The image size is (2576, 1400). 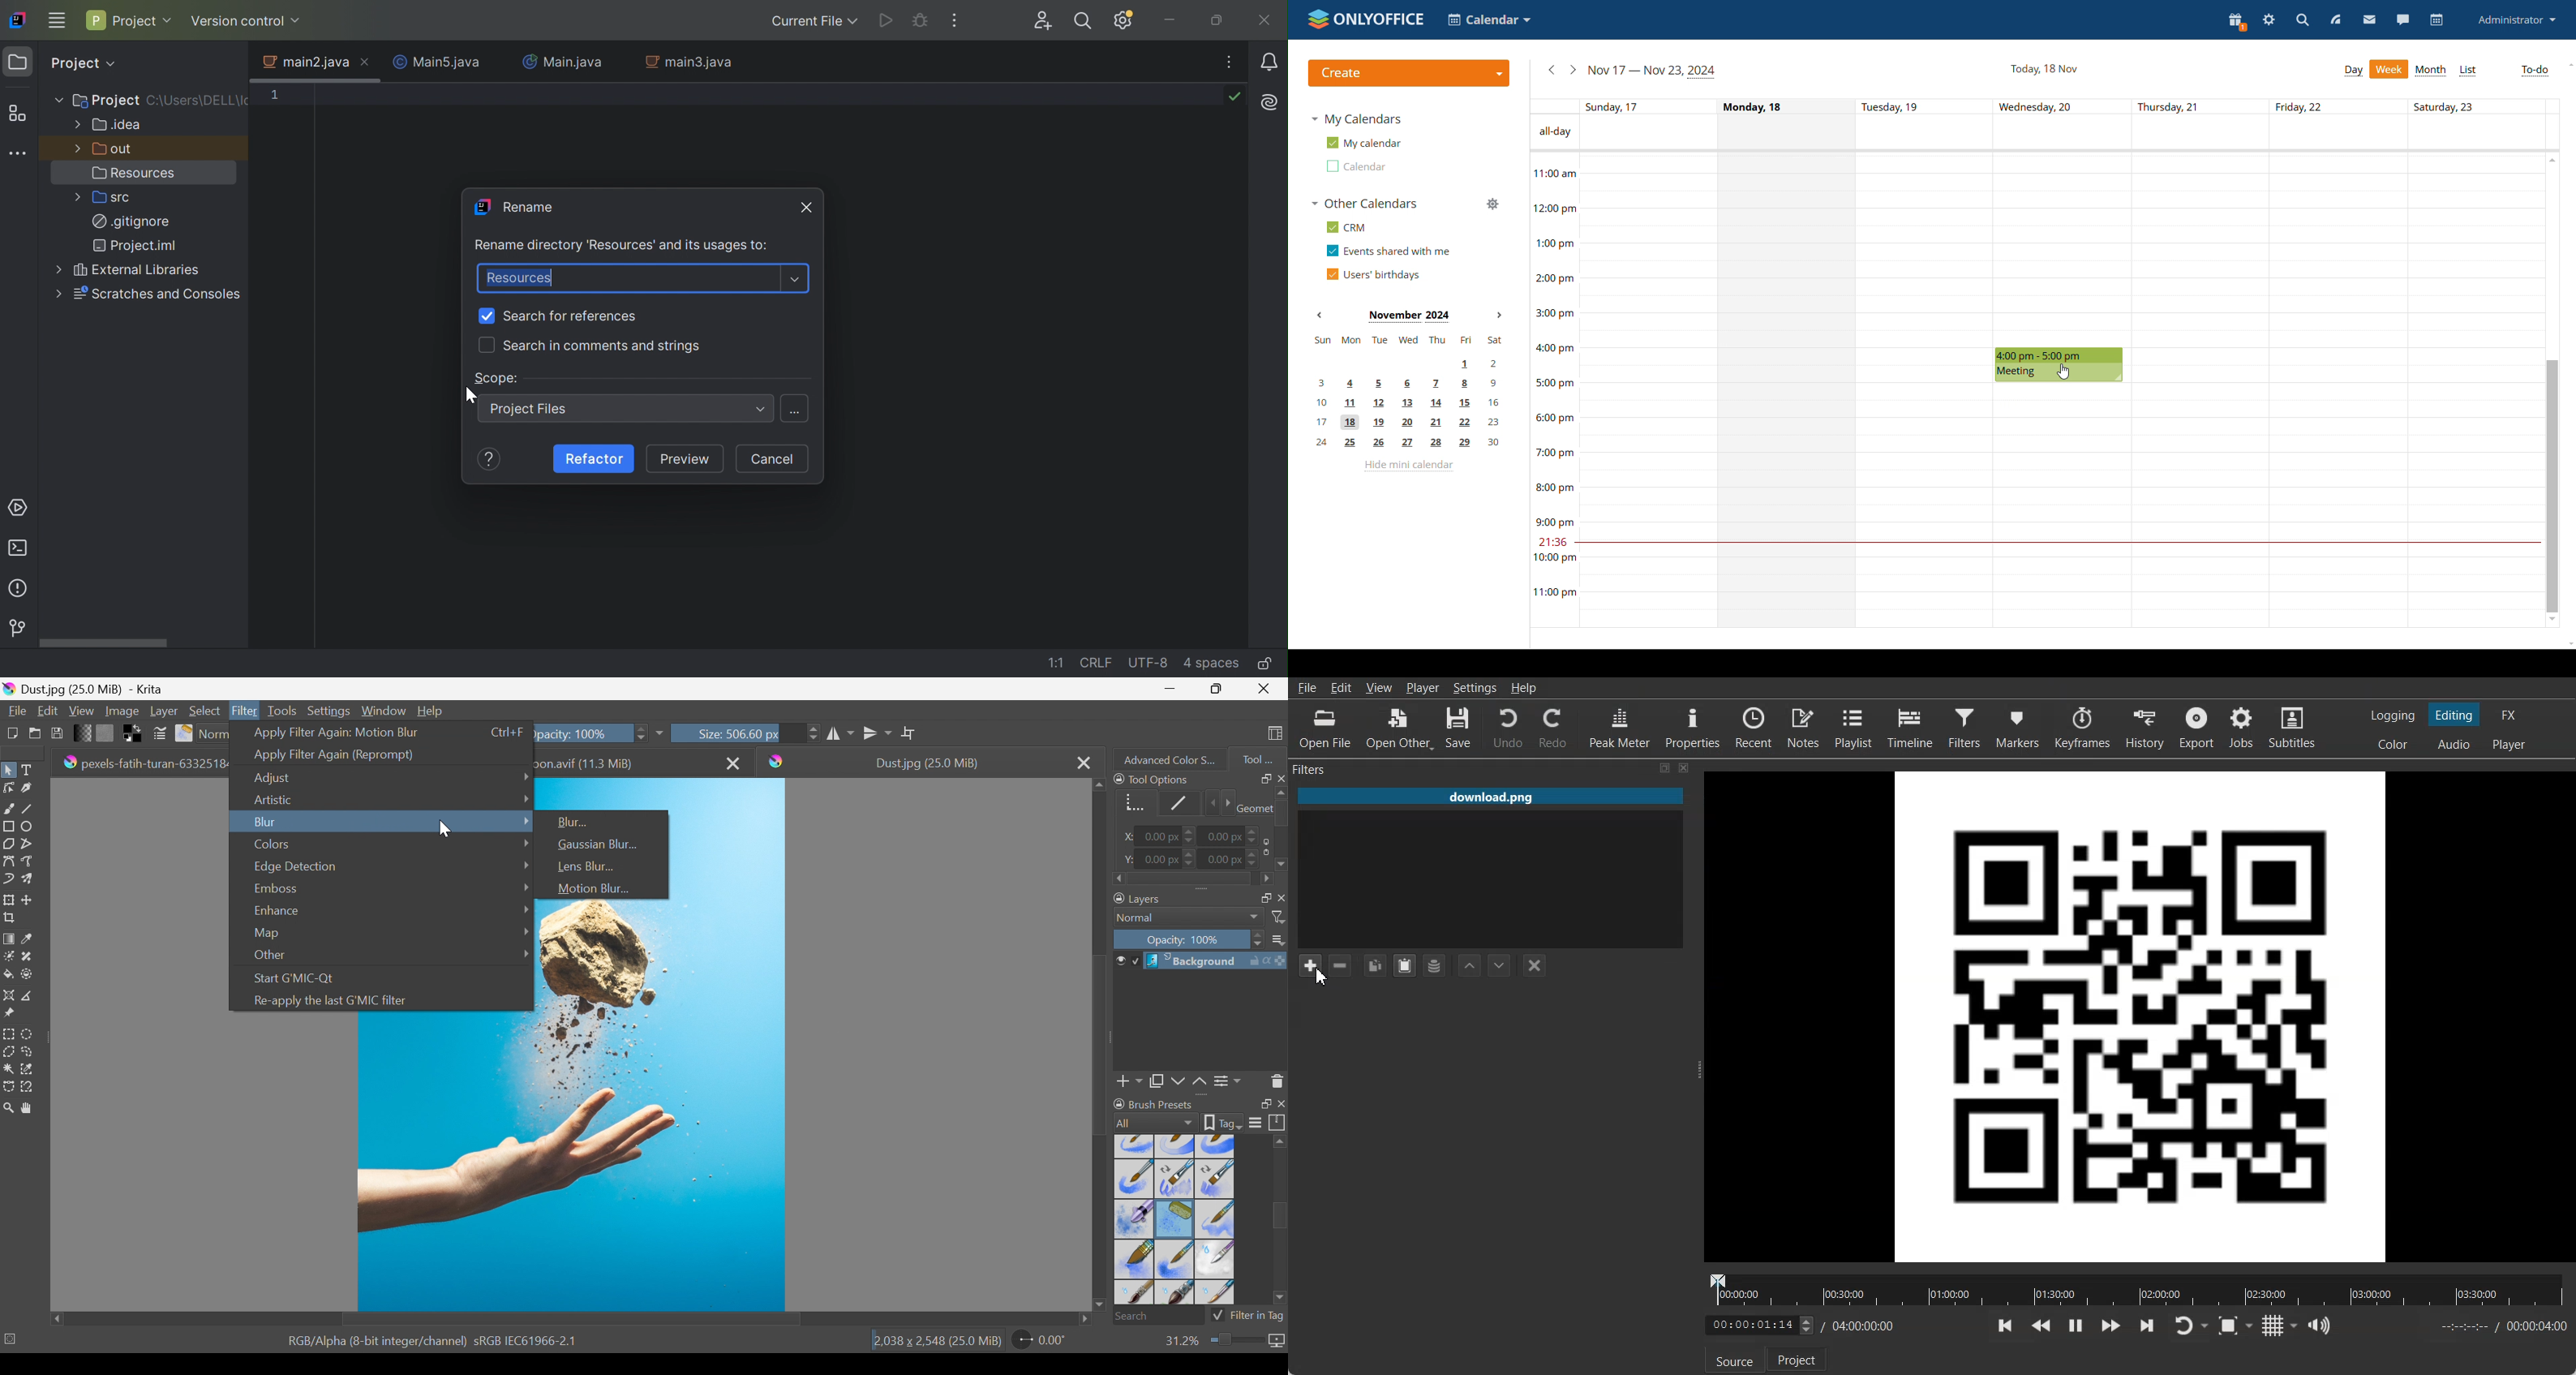 What do you see at coordinates (491, 460) in the screenshot?
I see `Show help contents` at bounding box center [491, 460].